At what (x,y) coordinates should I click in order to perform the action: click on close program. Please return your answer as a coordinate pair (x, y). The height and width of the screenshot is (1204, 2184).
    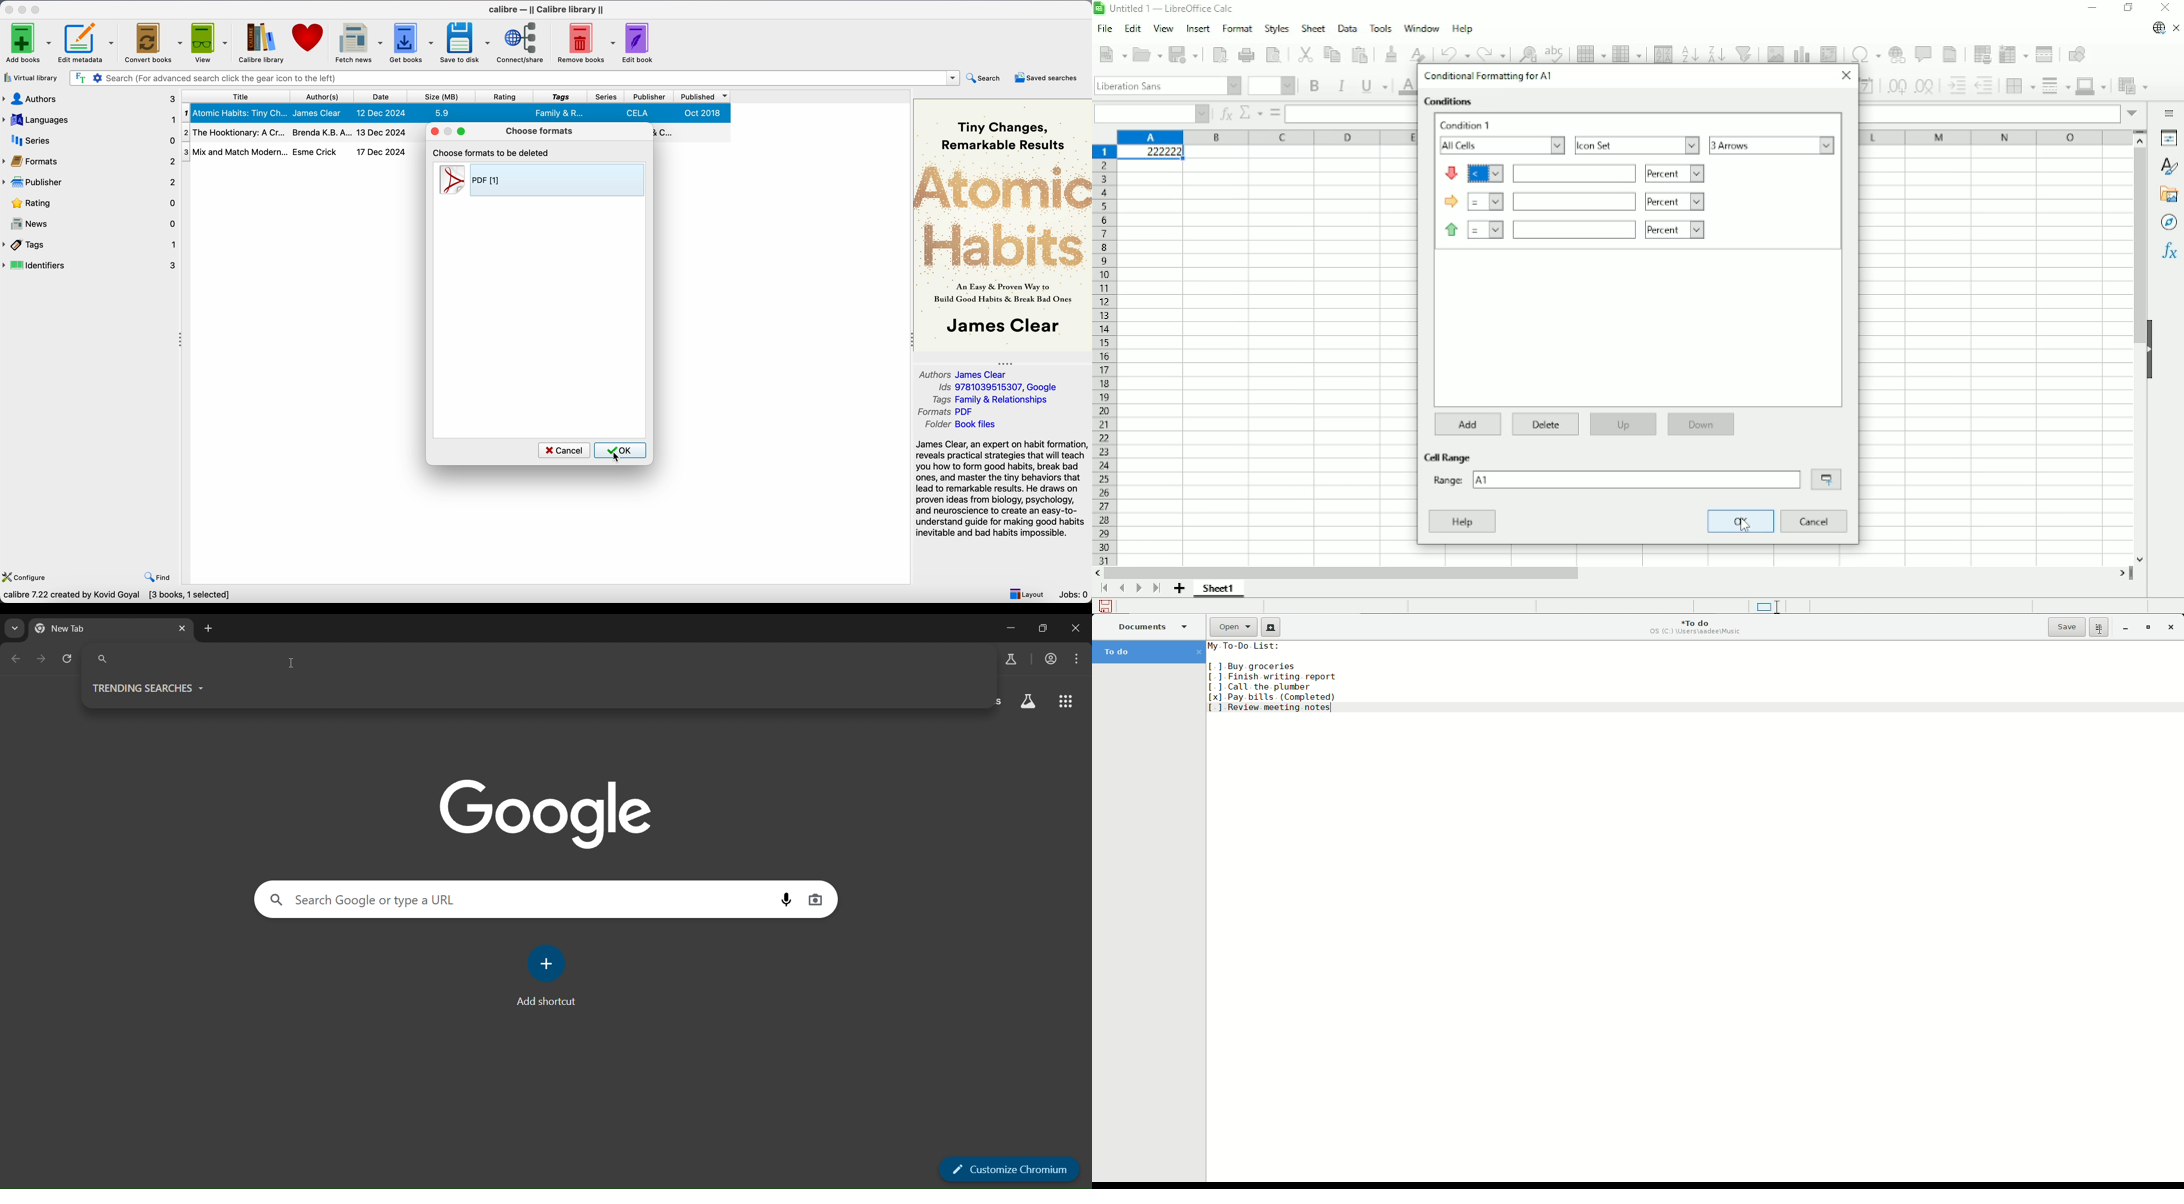
    Looking at the image, I should click on (9, 9).